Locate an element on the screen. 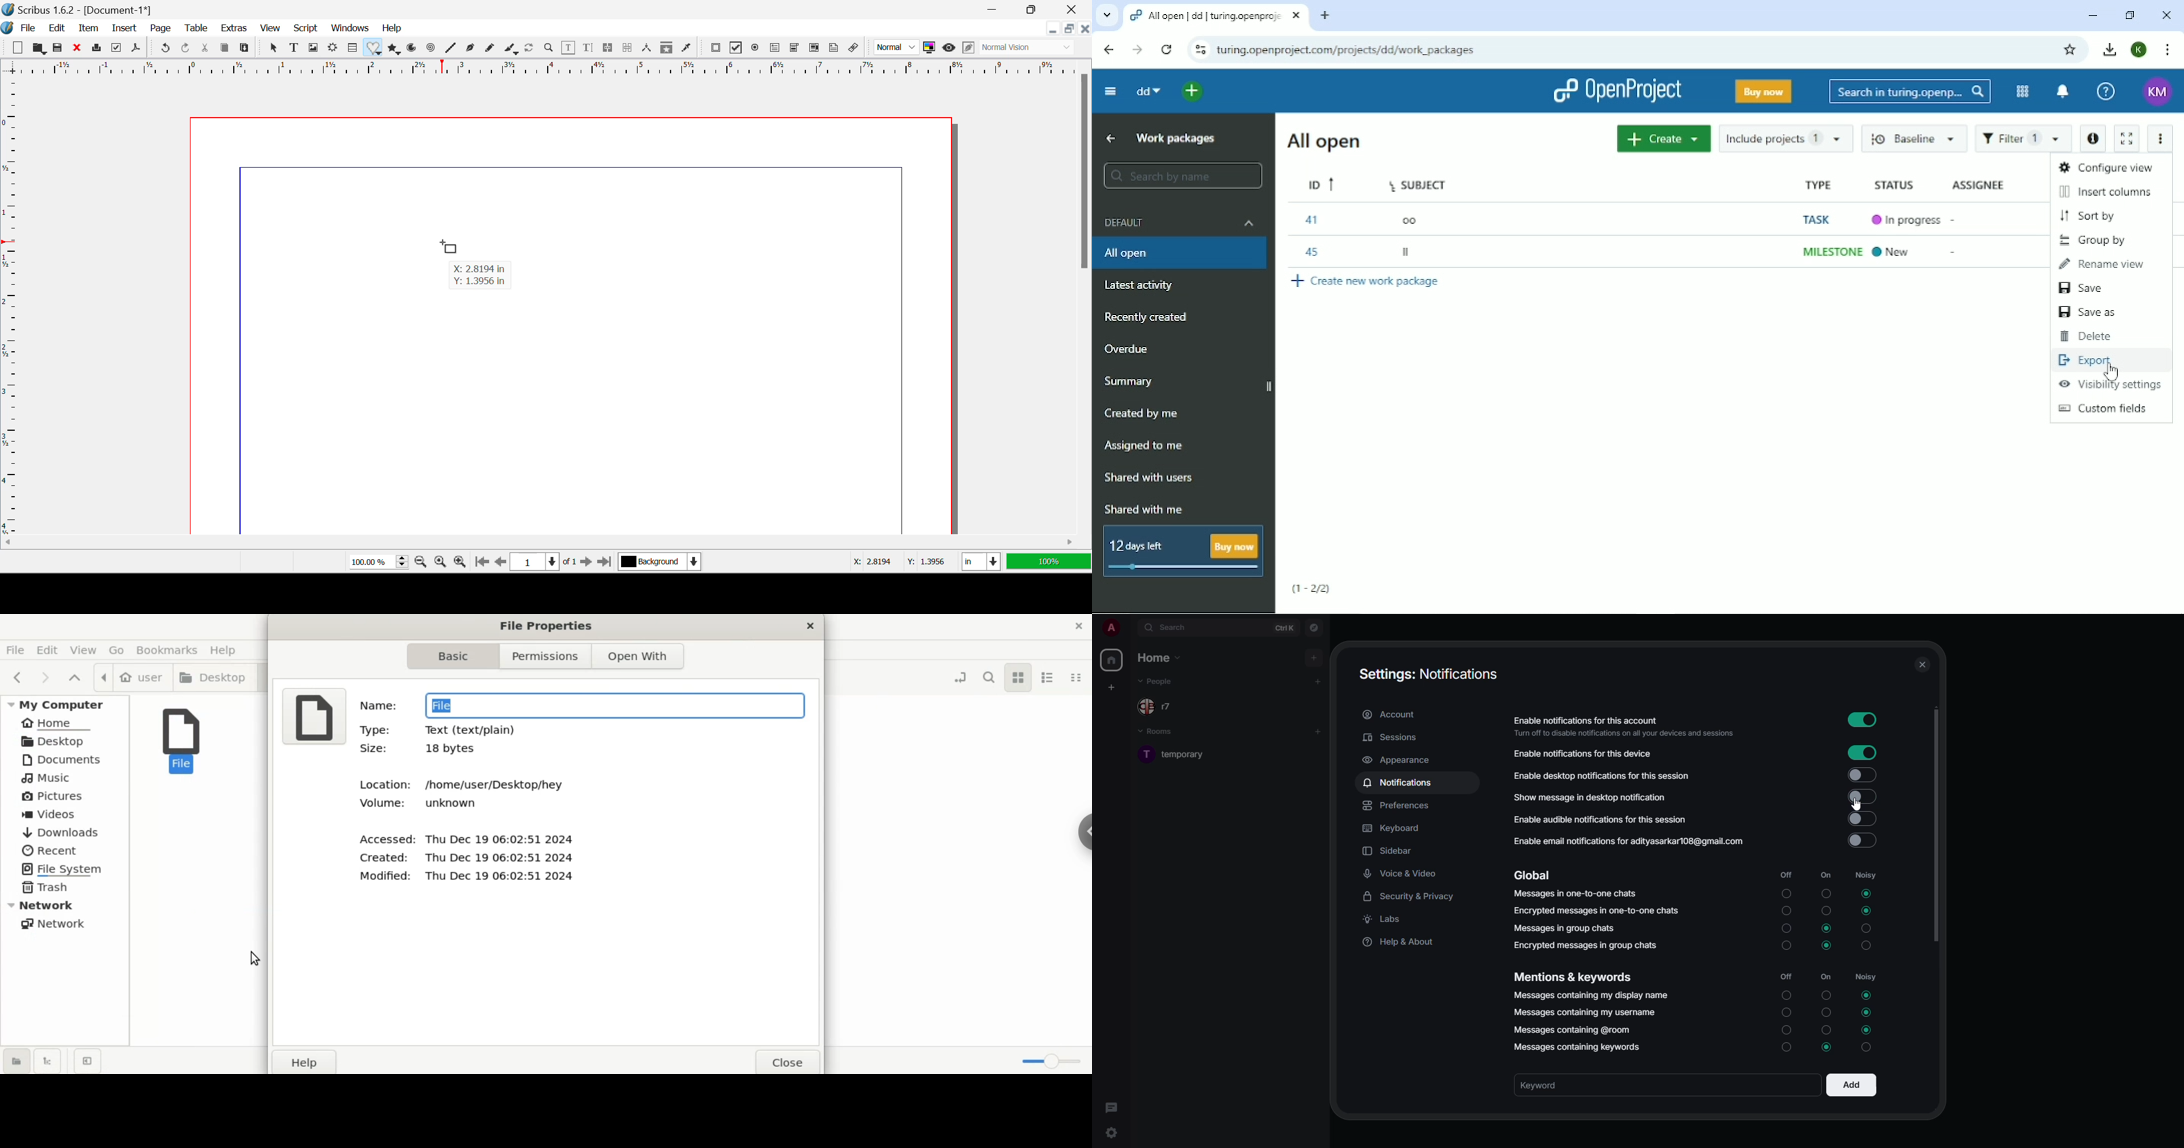 This screenshot has width=2184, height=1148. View site information is located at coordinates (1200, 49).